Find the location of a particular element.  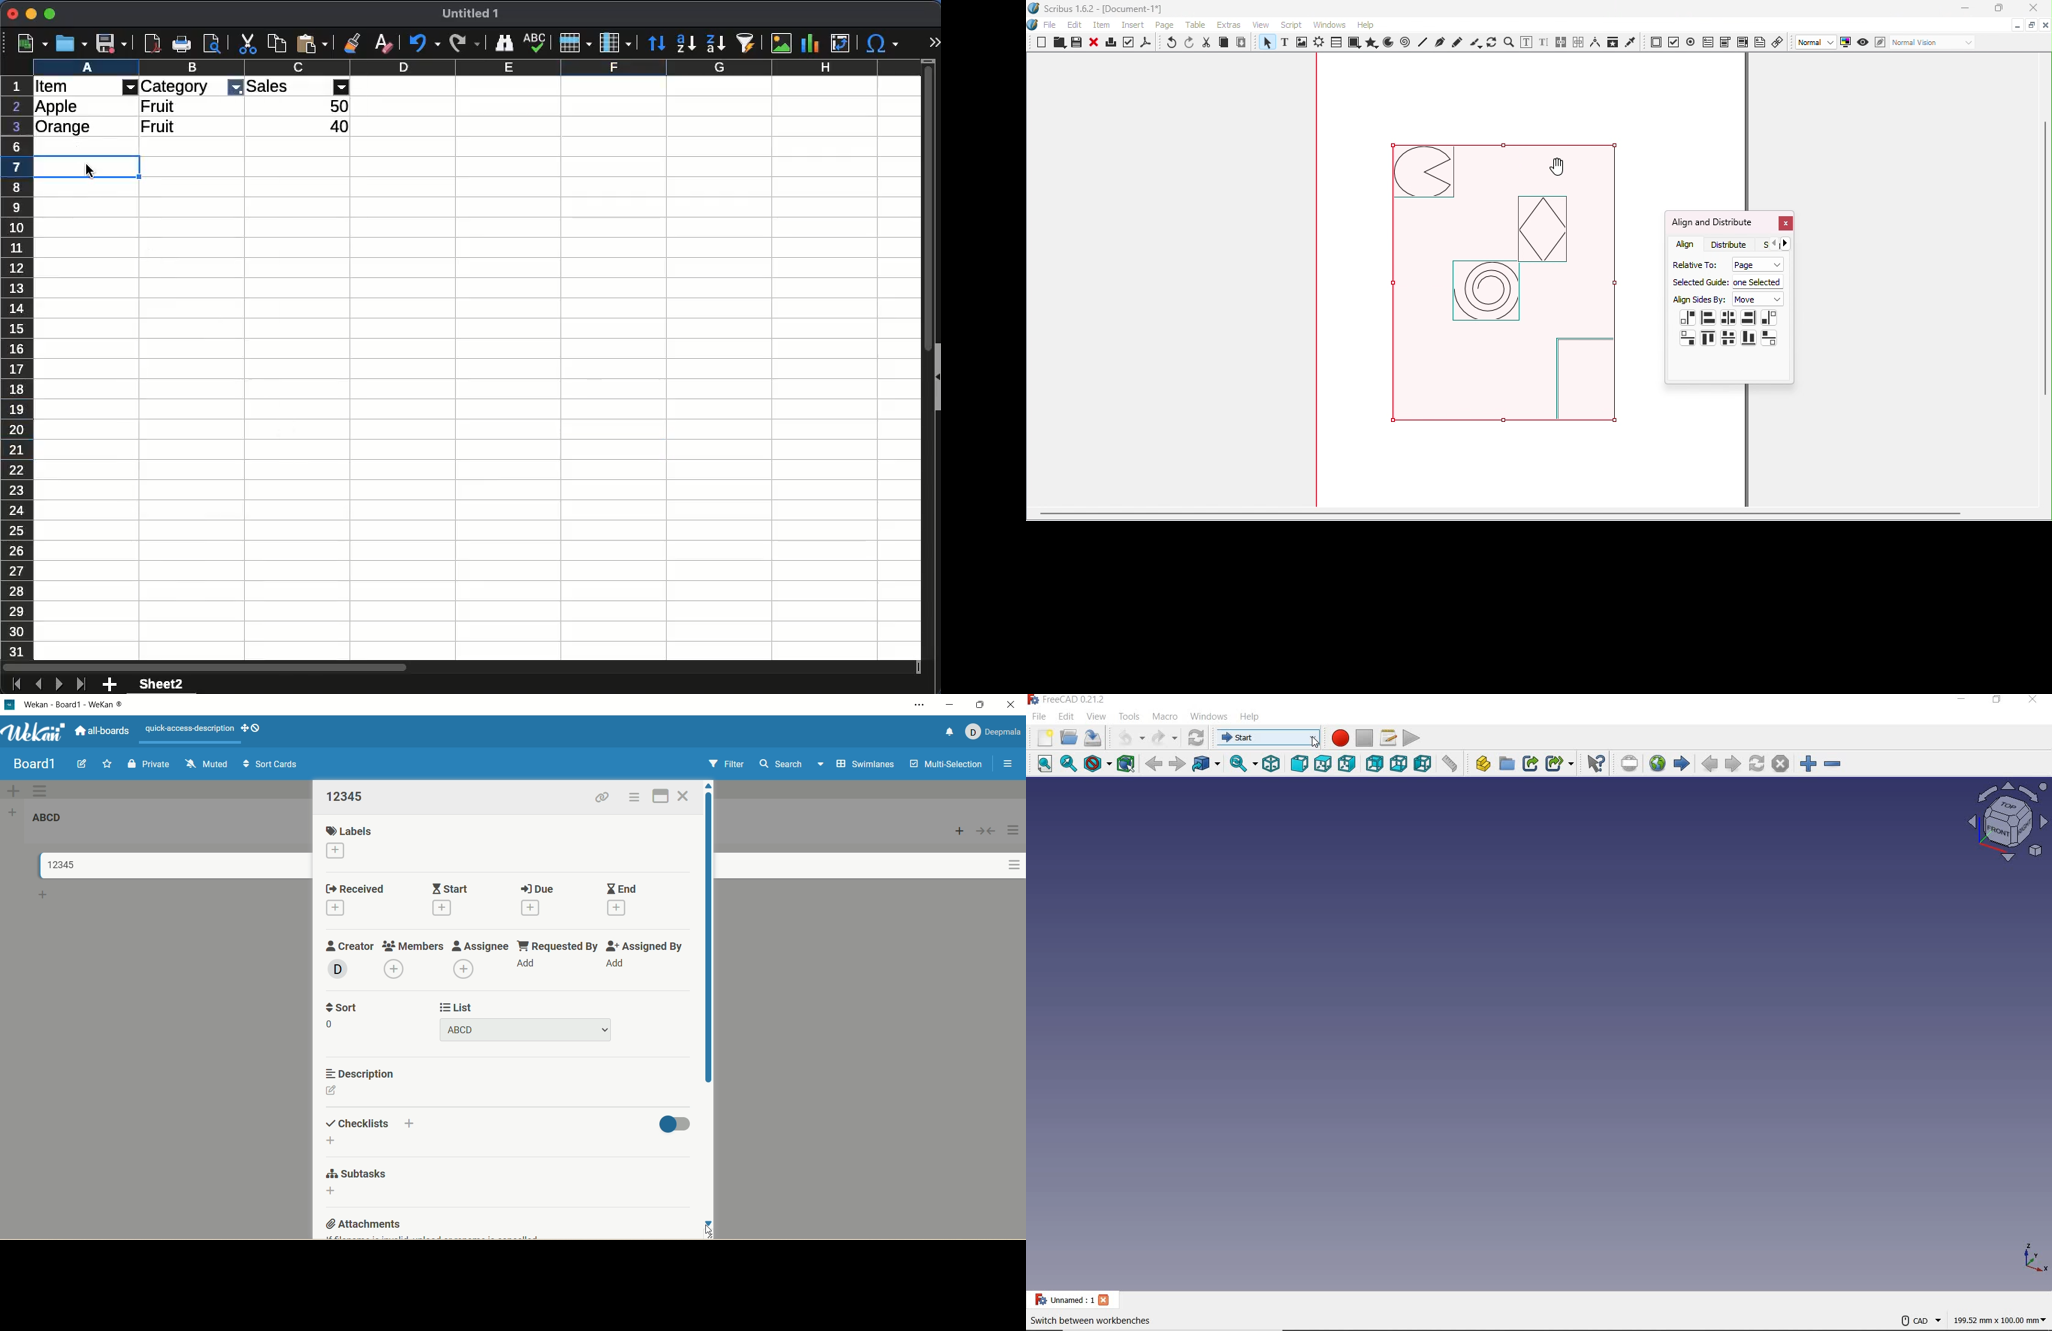

Edit in Preview mode is located at coordinates (1879, 41).